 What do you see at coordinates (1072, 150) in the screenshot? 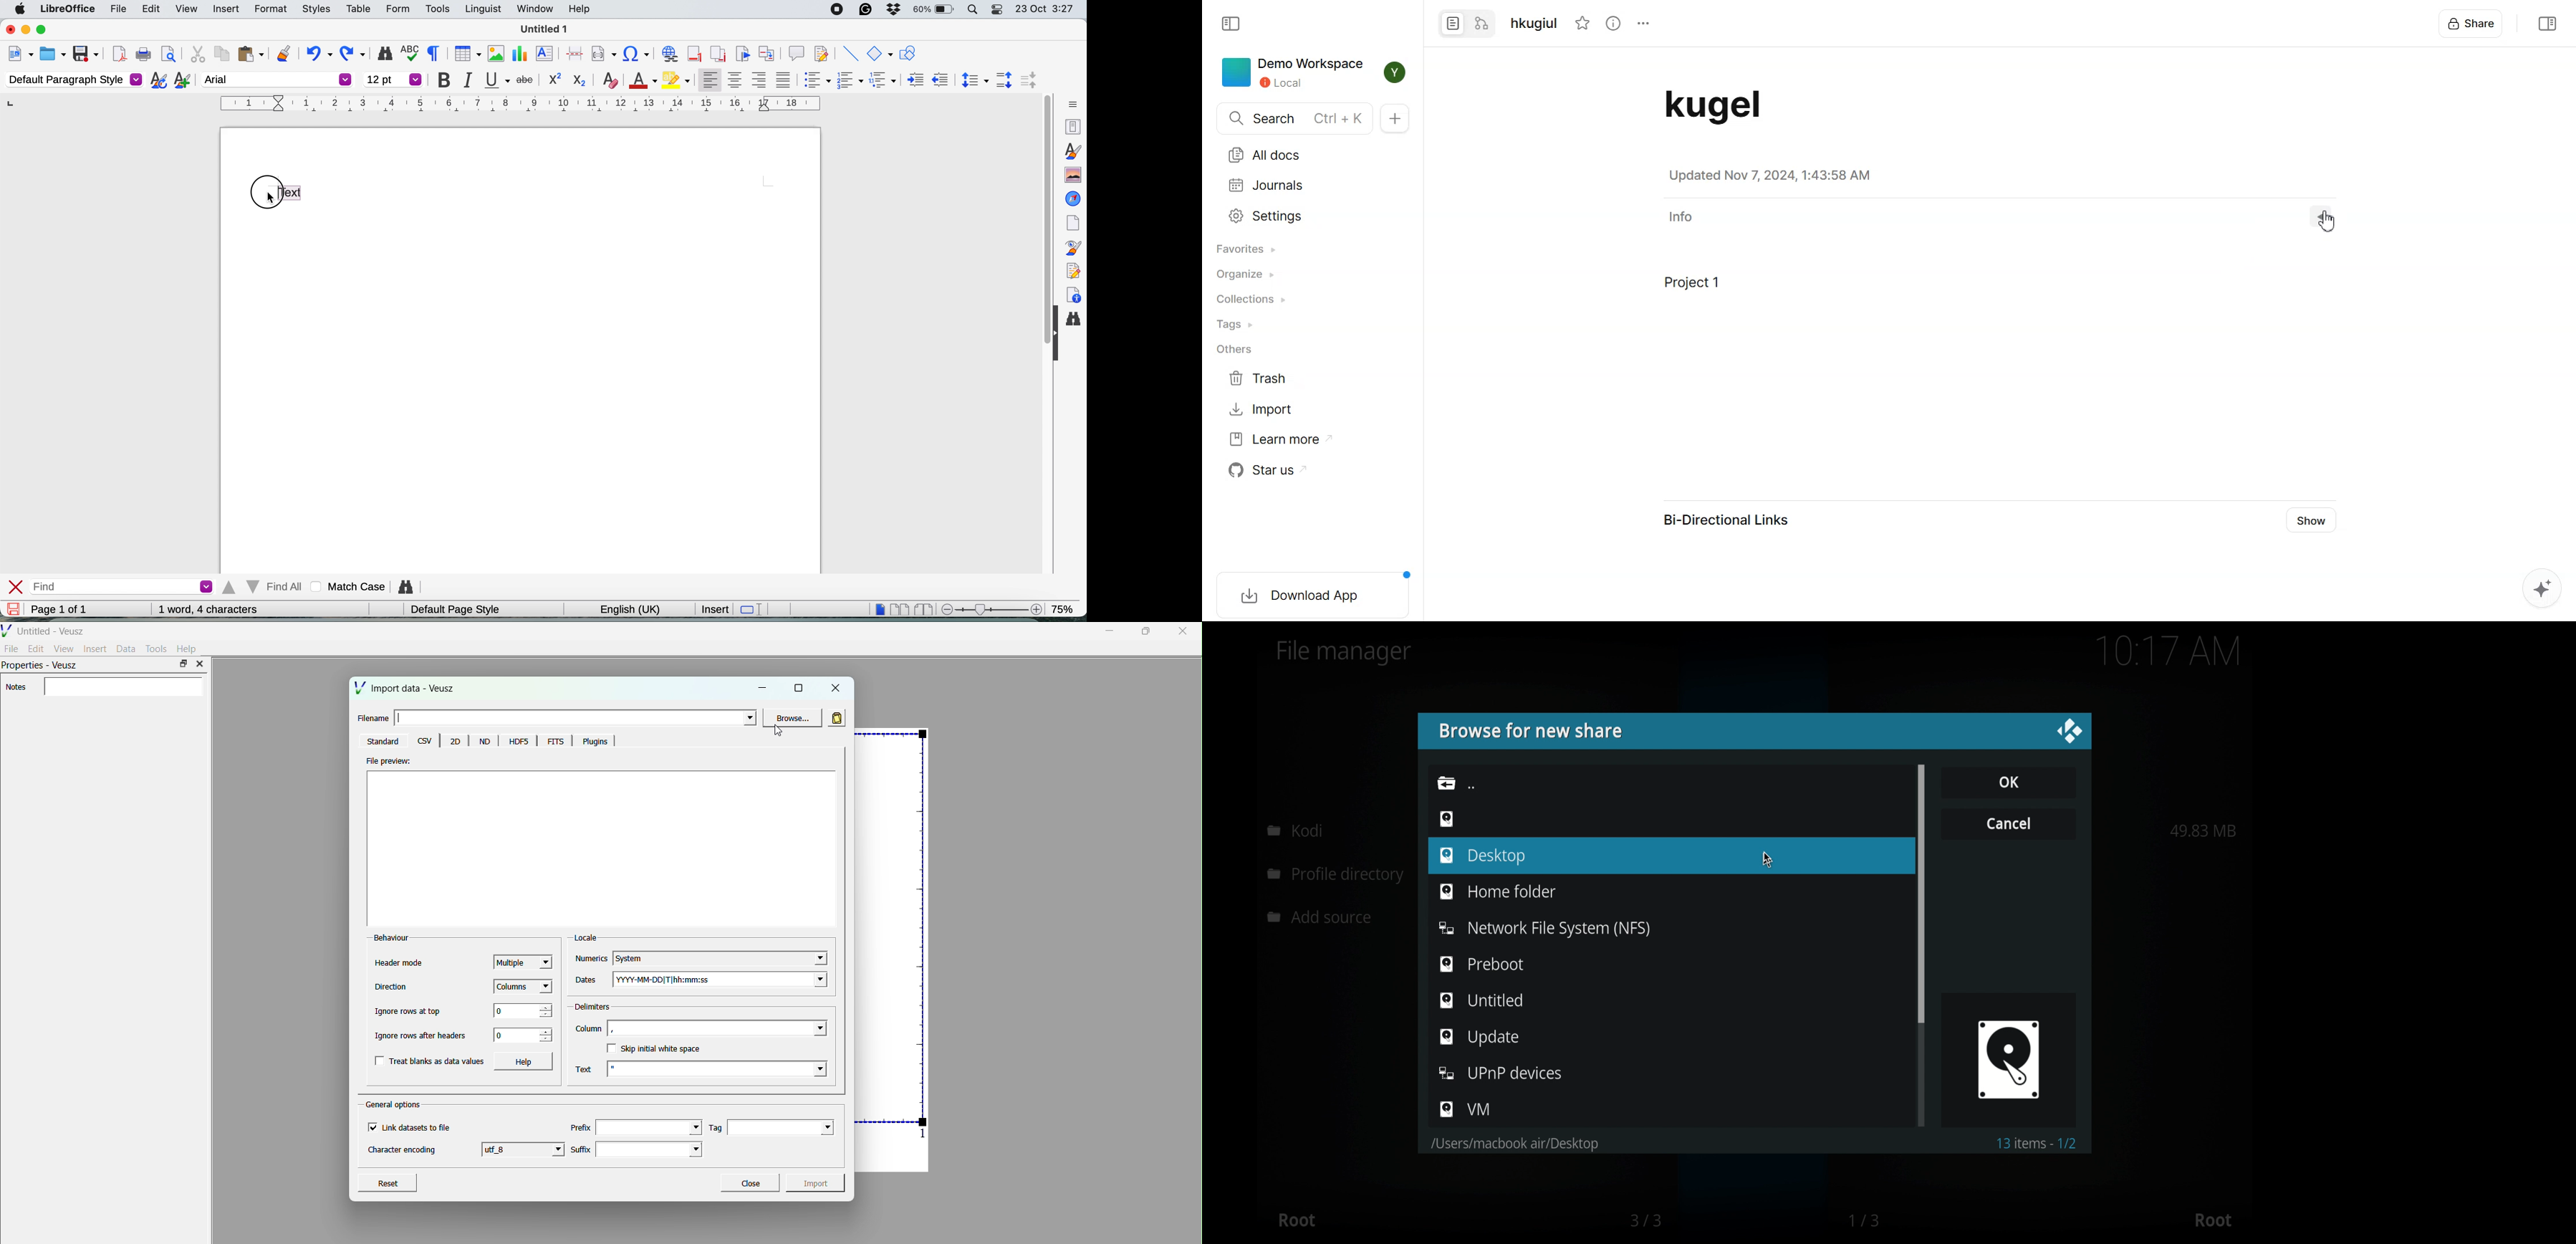
I see `styles` at bounding box center [1072, 150].